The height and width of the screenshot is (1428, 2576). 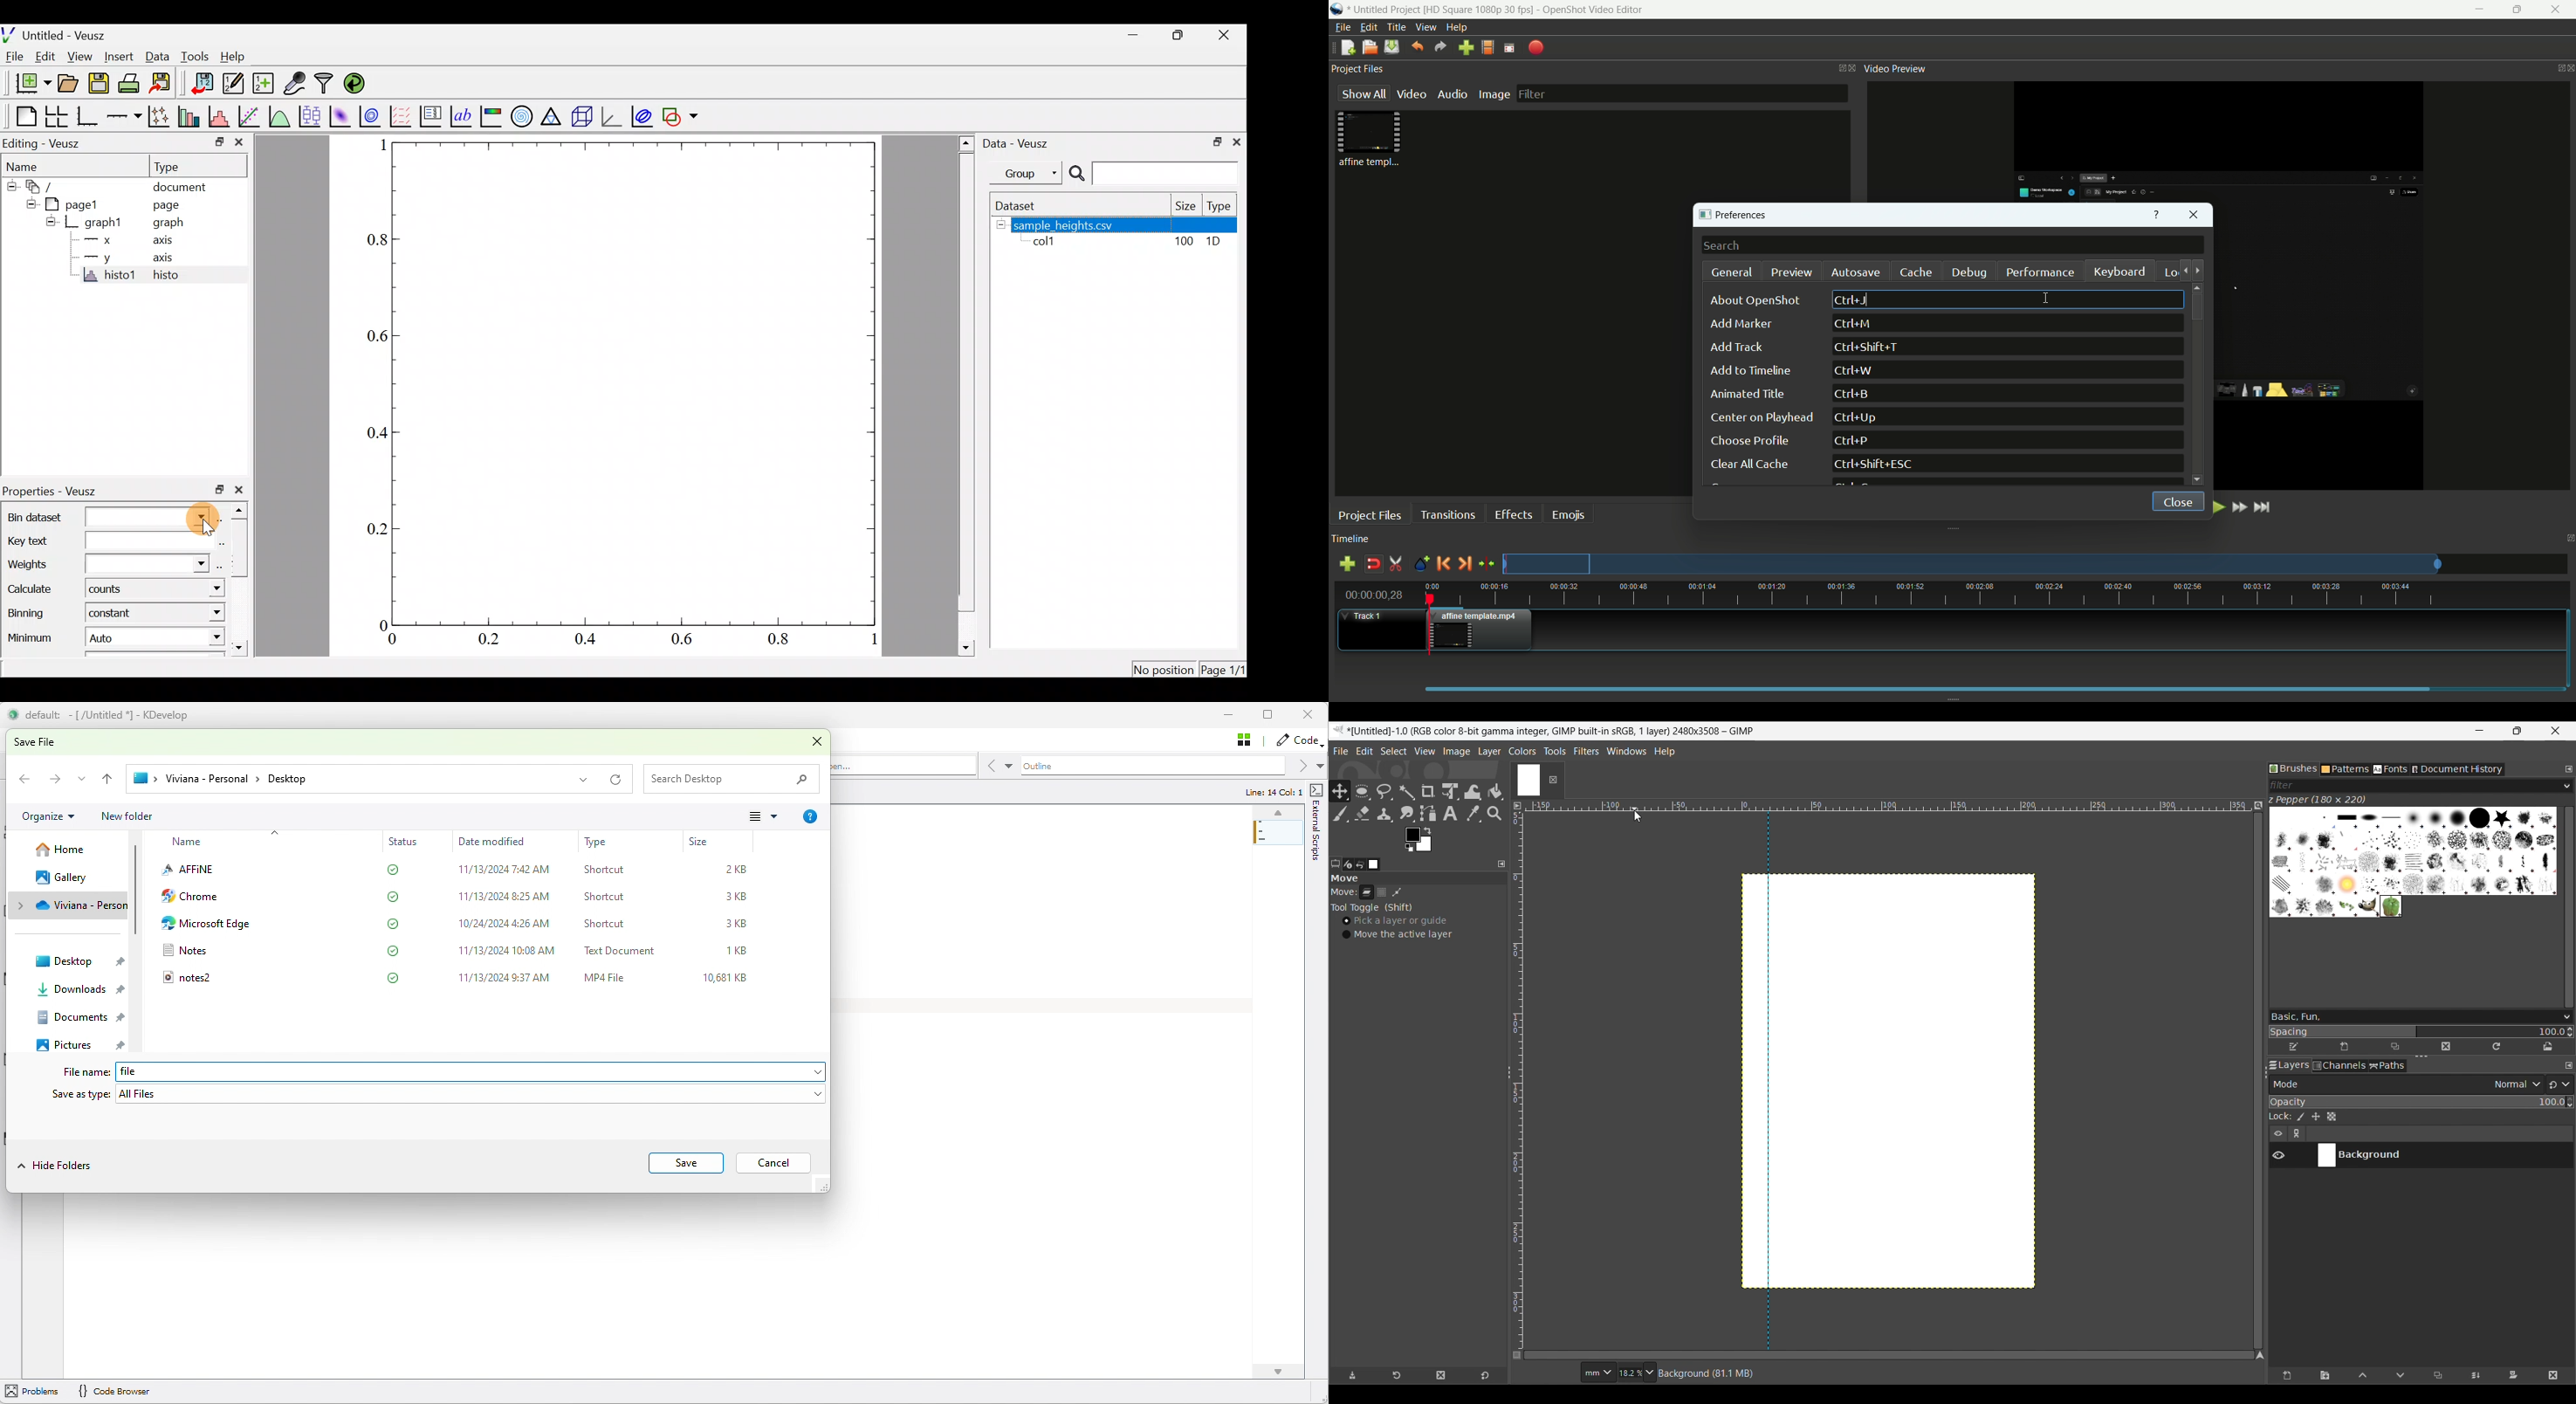 I want to click on back, so click(x=108, y=779).